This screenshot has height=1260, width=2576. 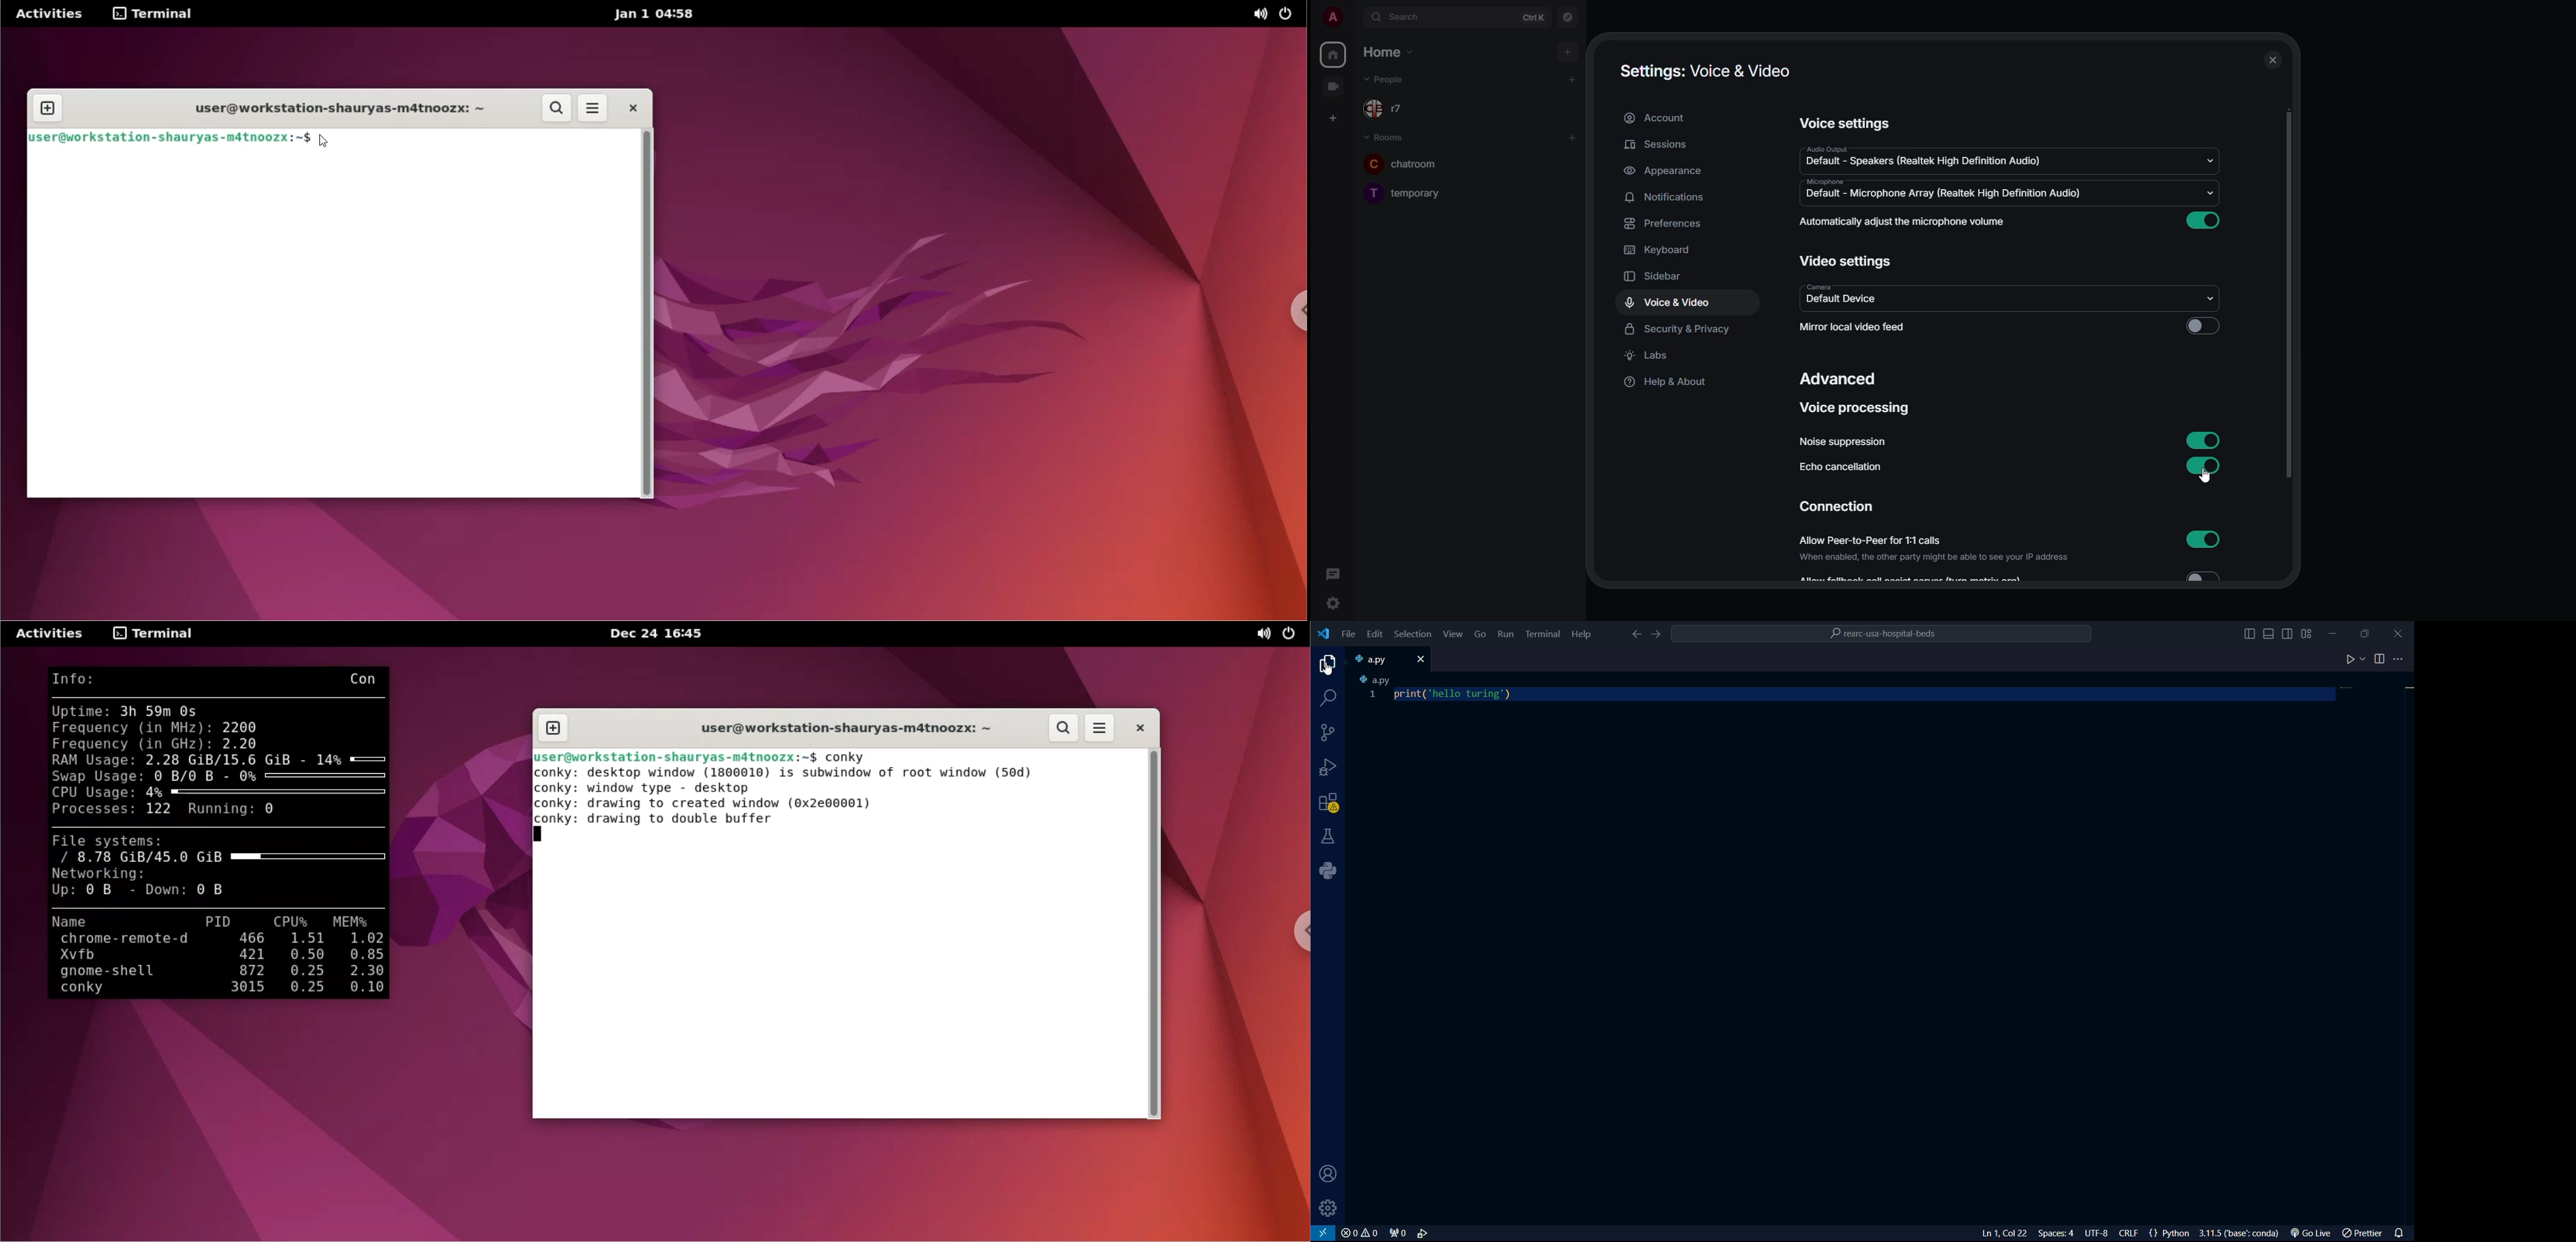 I want to click on preferences, so click(x=1667, y=223).